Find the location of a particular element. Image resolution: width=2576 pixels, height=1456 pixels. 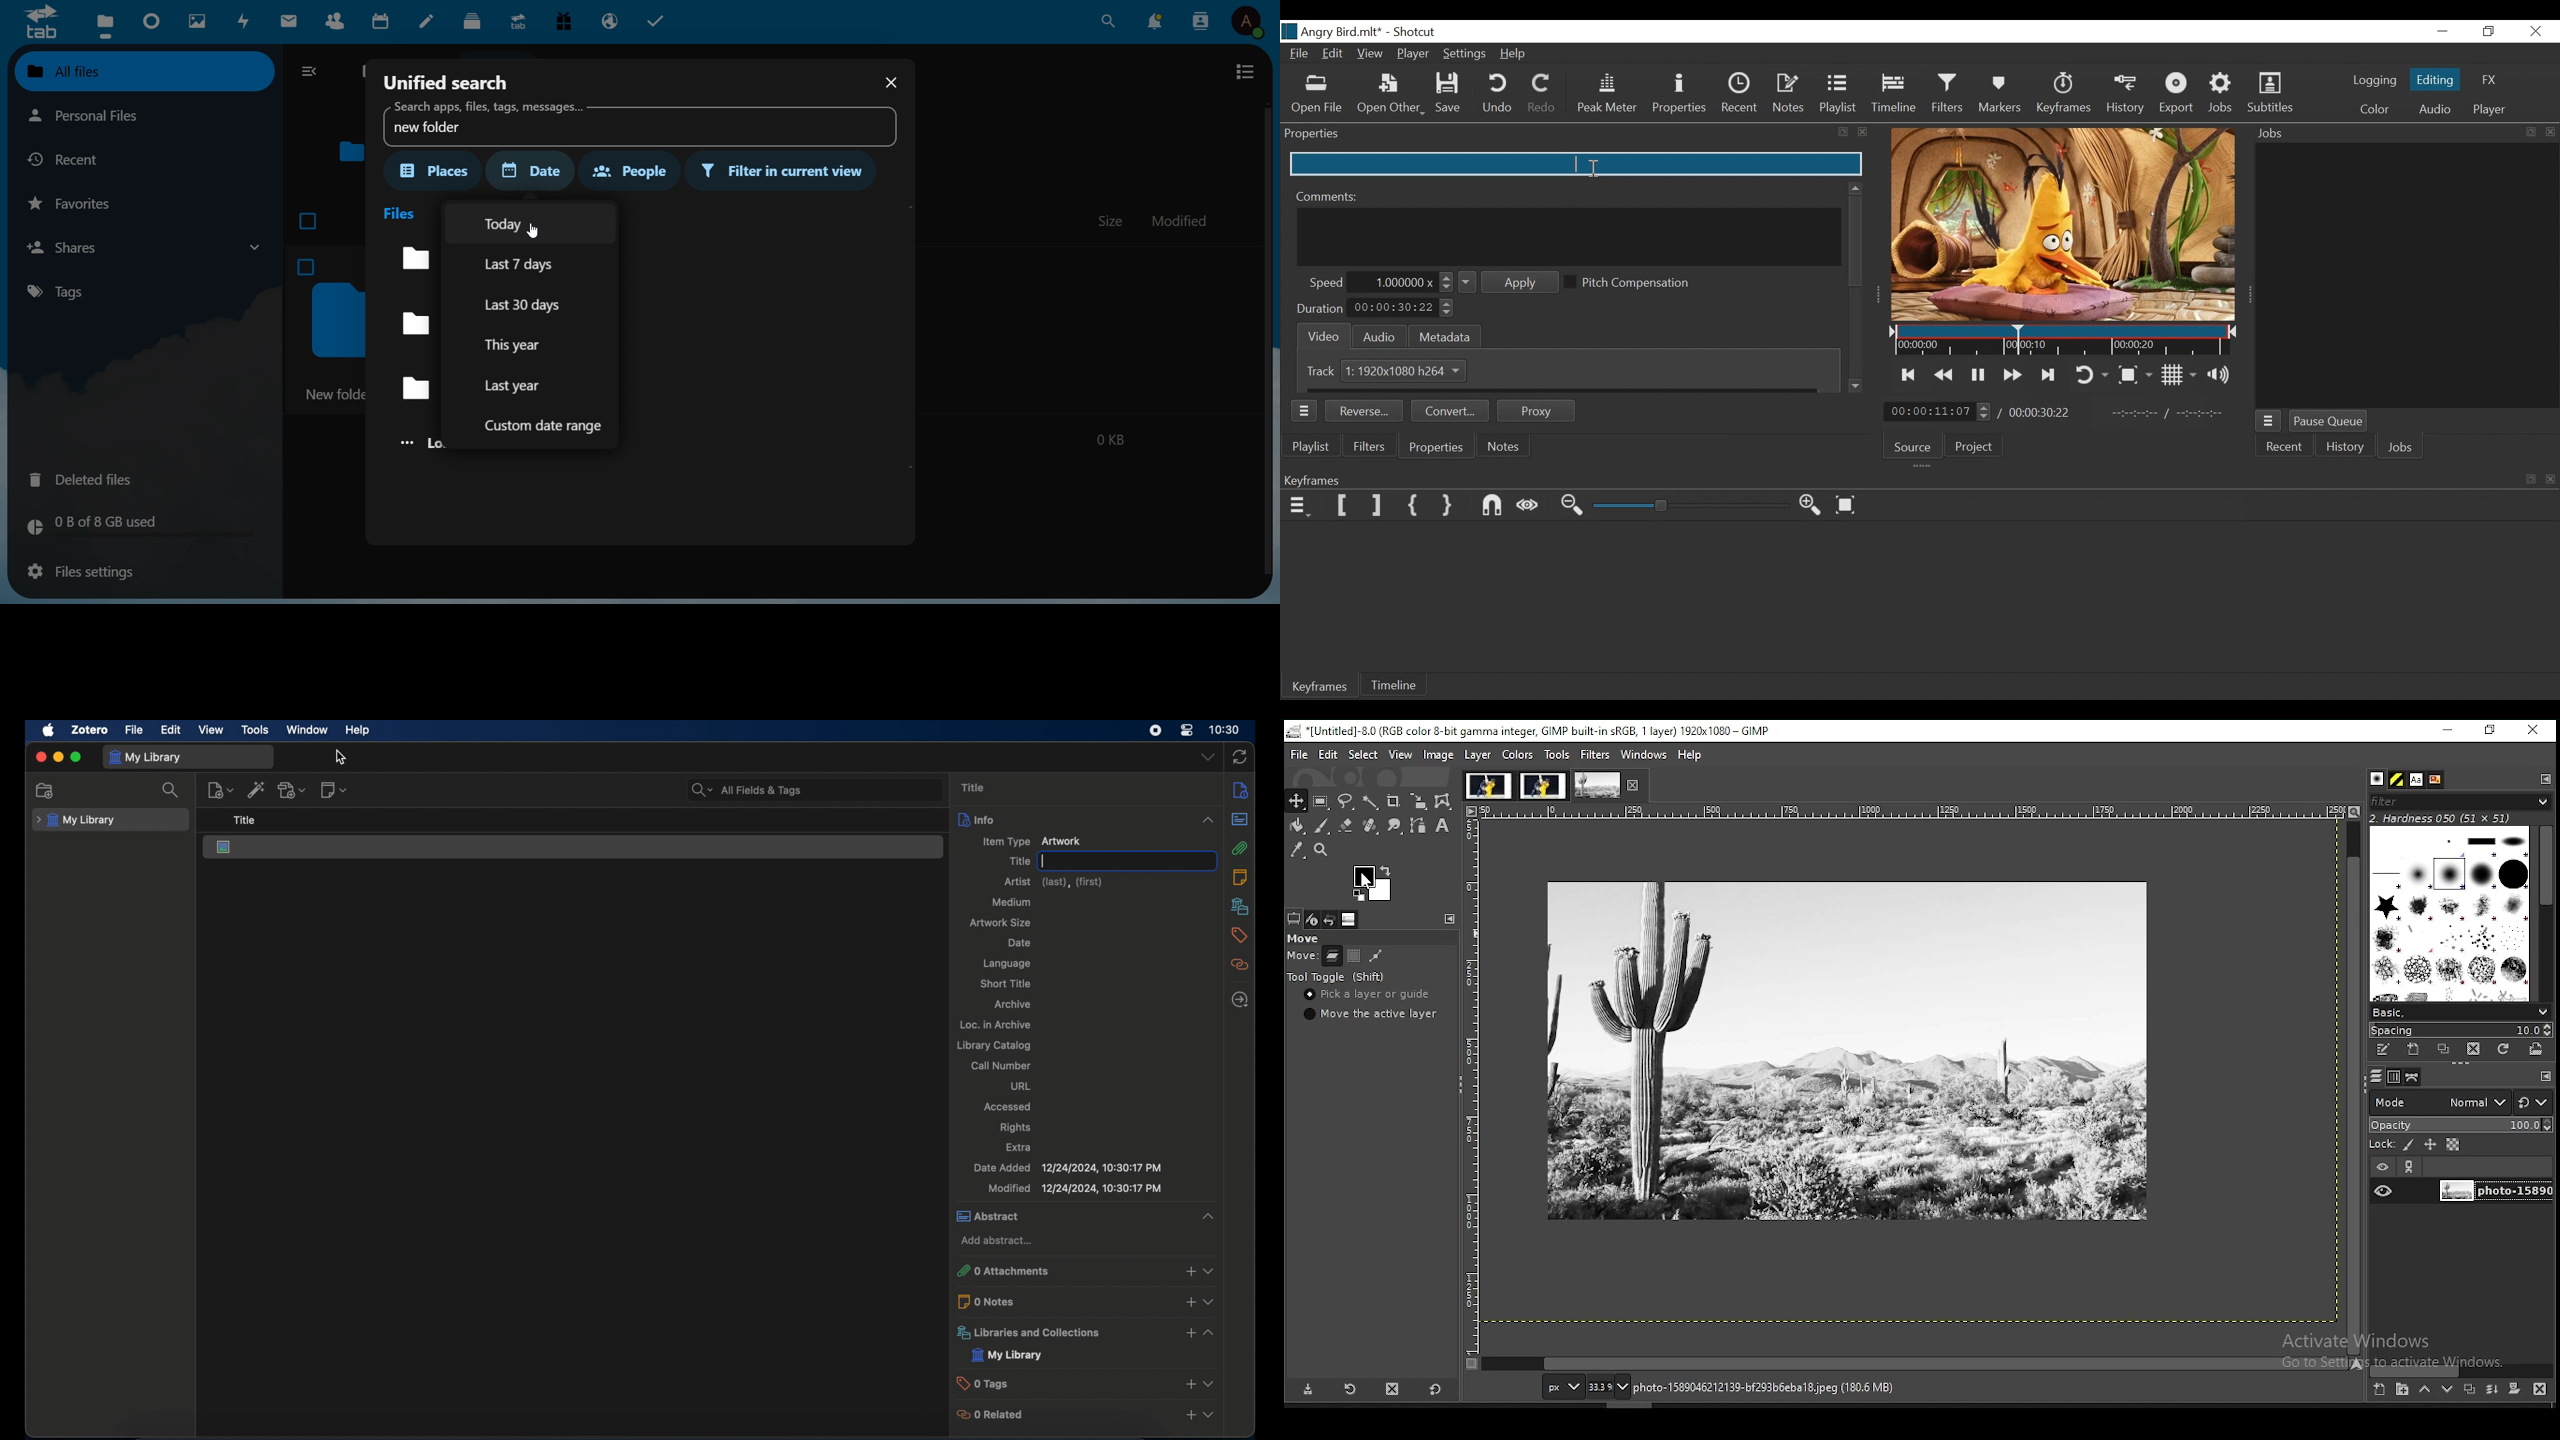

scroll bar is located at coordinates (1265, 337).